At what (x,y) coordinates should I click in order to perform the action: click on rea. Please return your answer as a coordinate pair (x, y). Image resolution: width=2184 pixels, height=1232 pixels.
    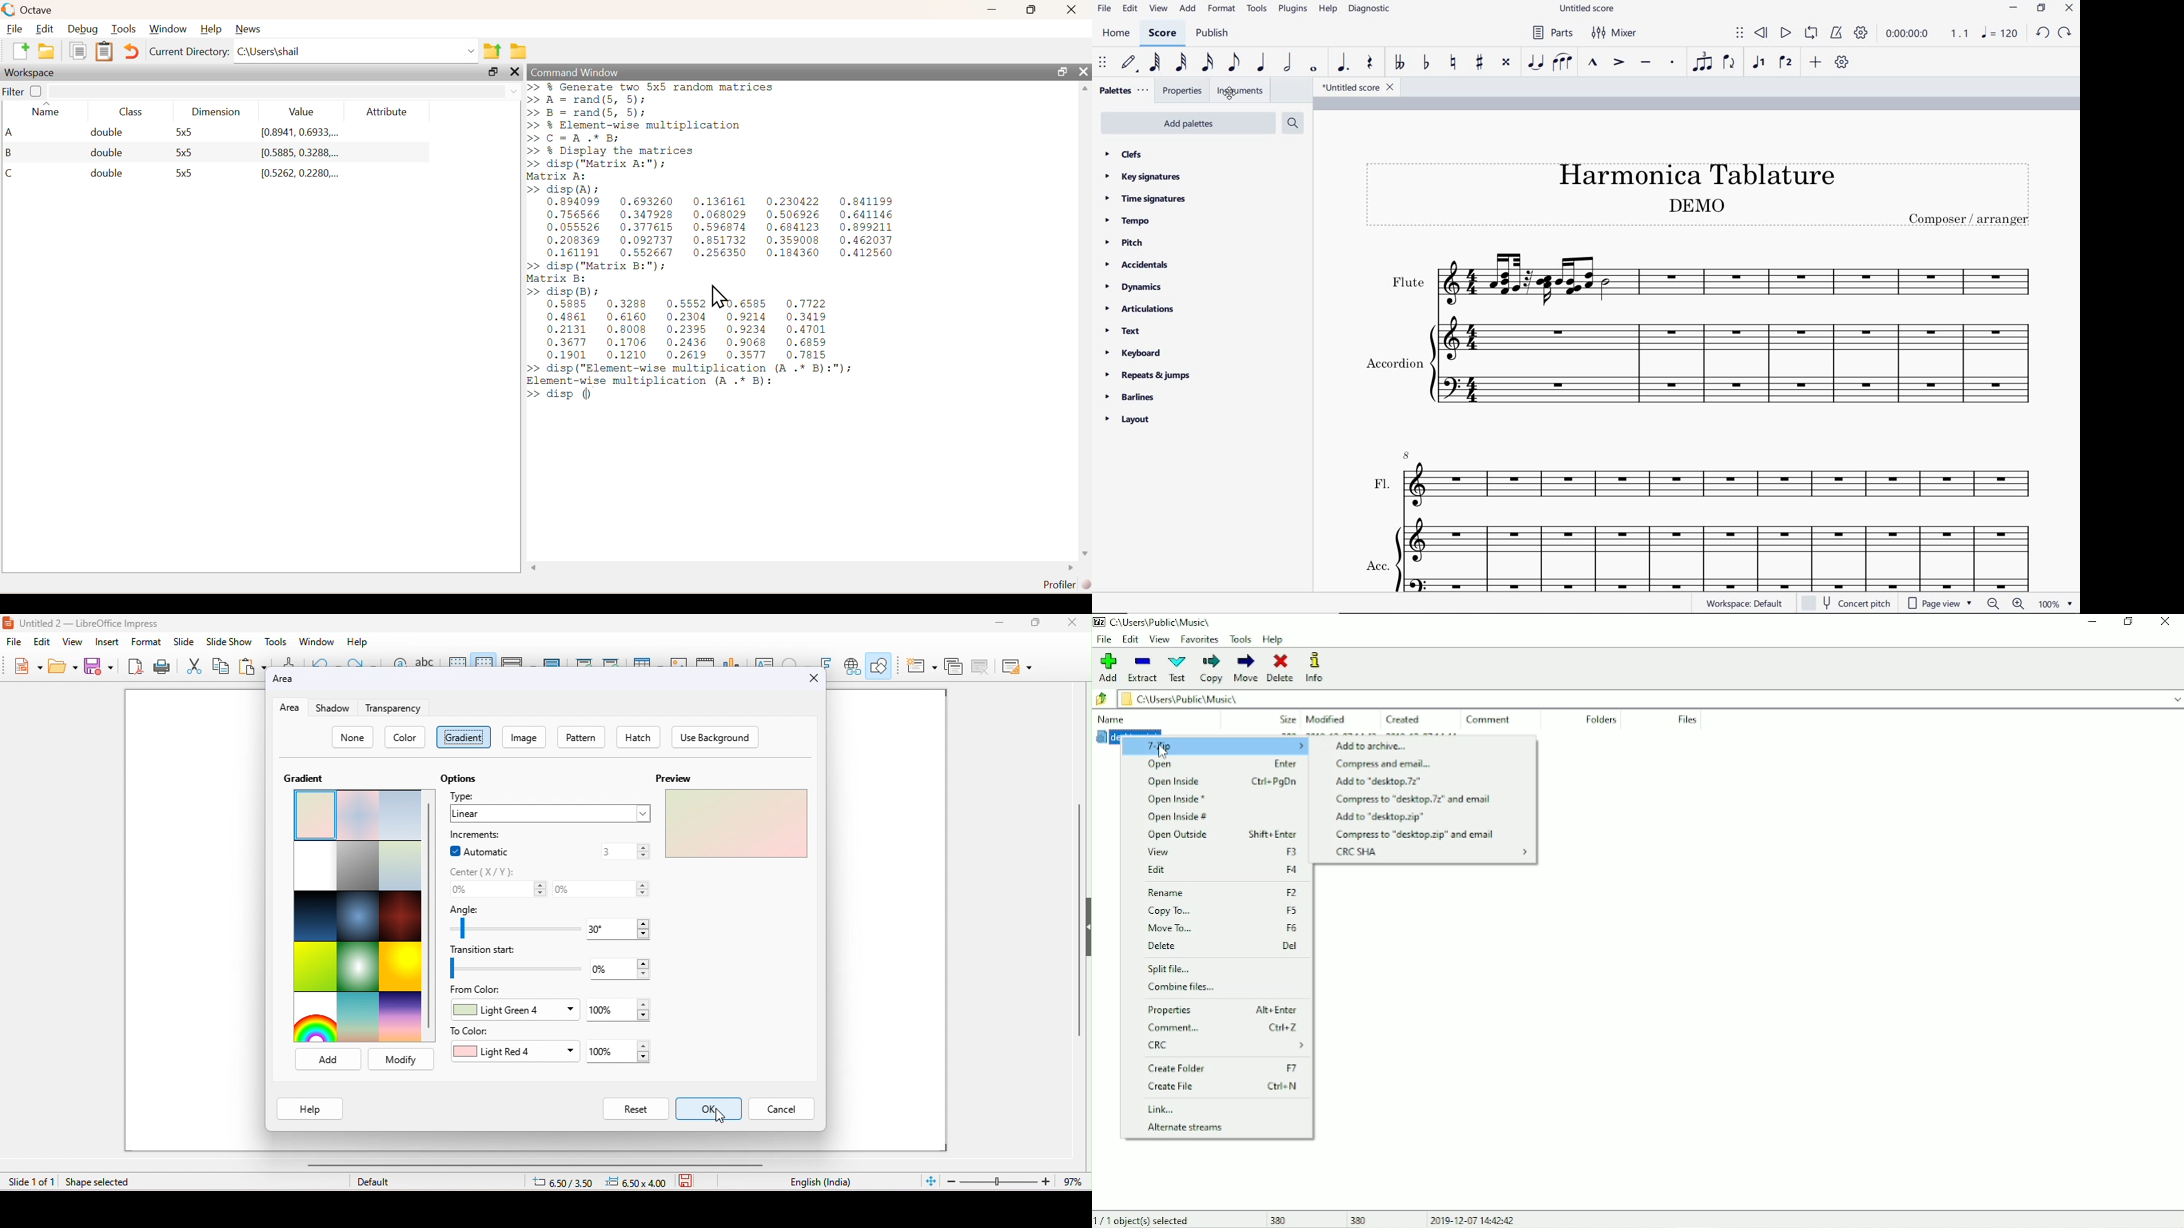
    Looking at the image, I should click on (289, 708).